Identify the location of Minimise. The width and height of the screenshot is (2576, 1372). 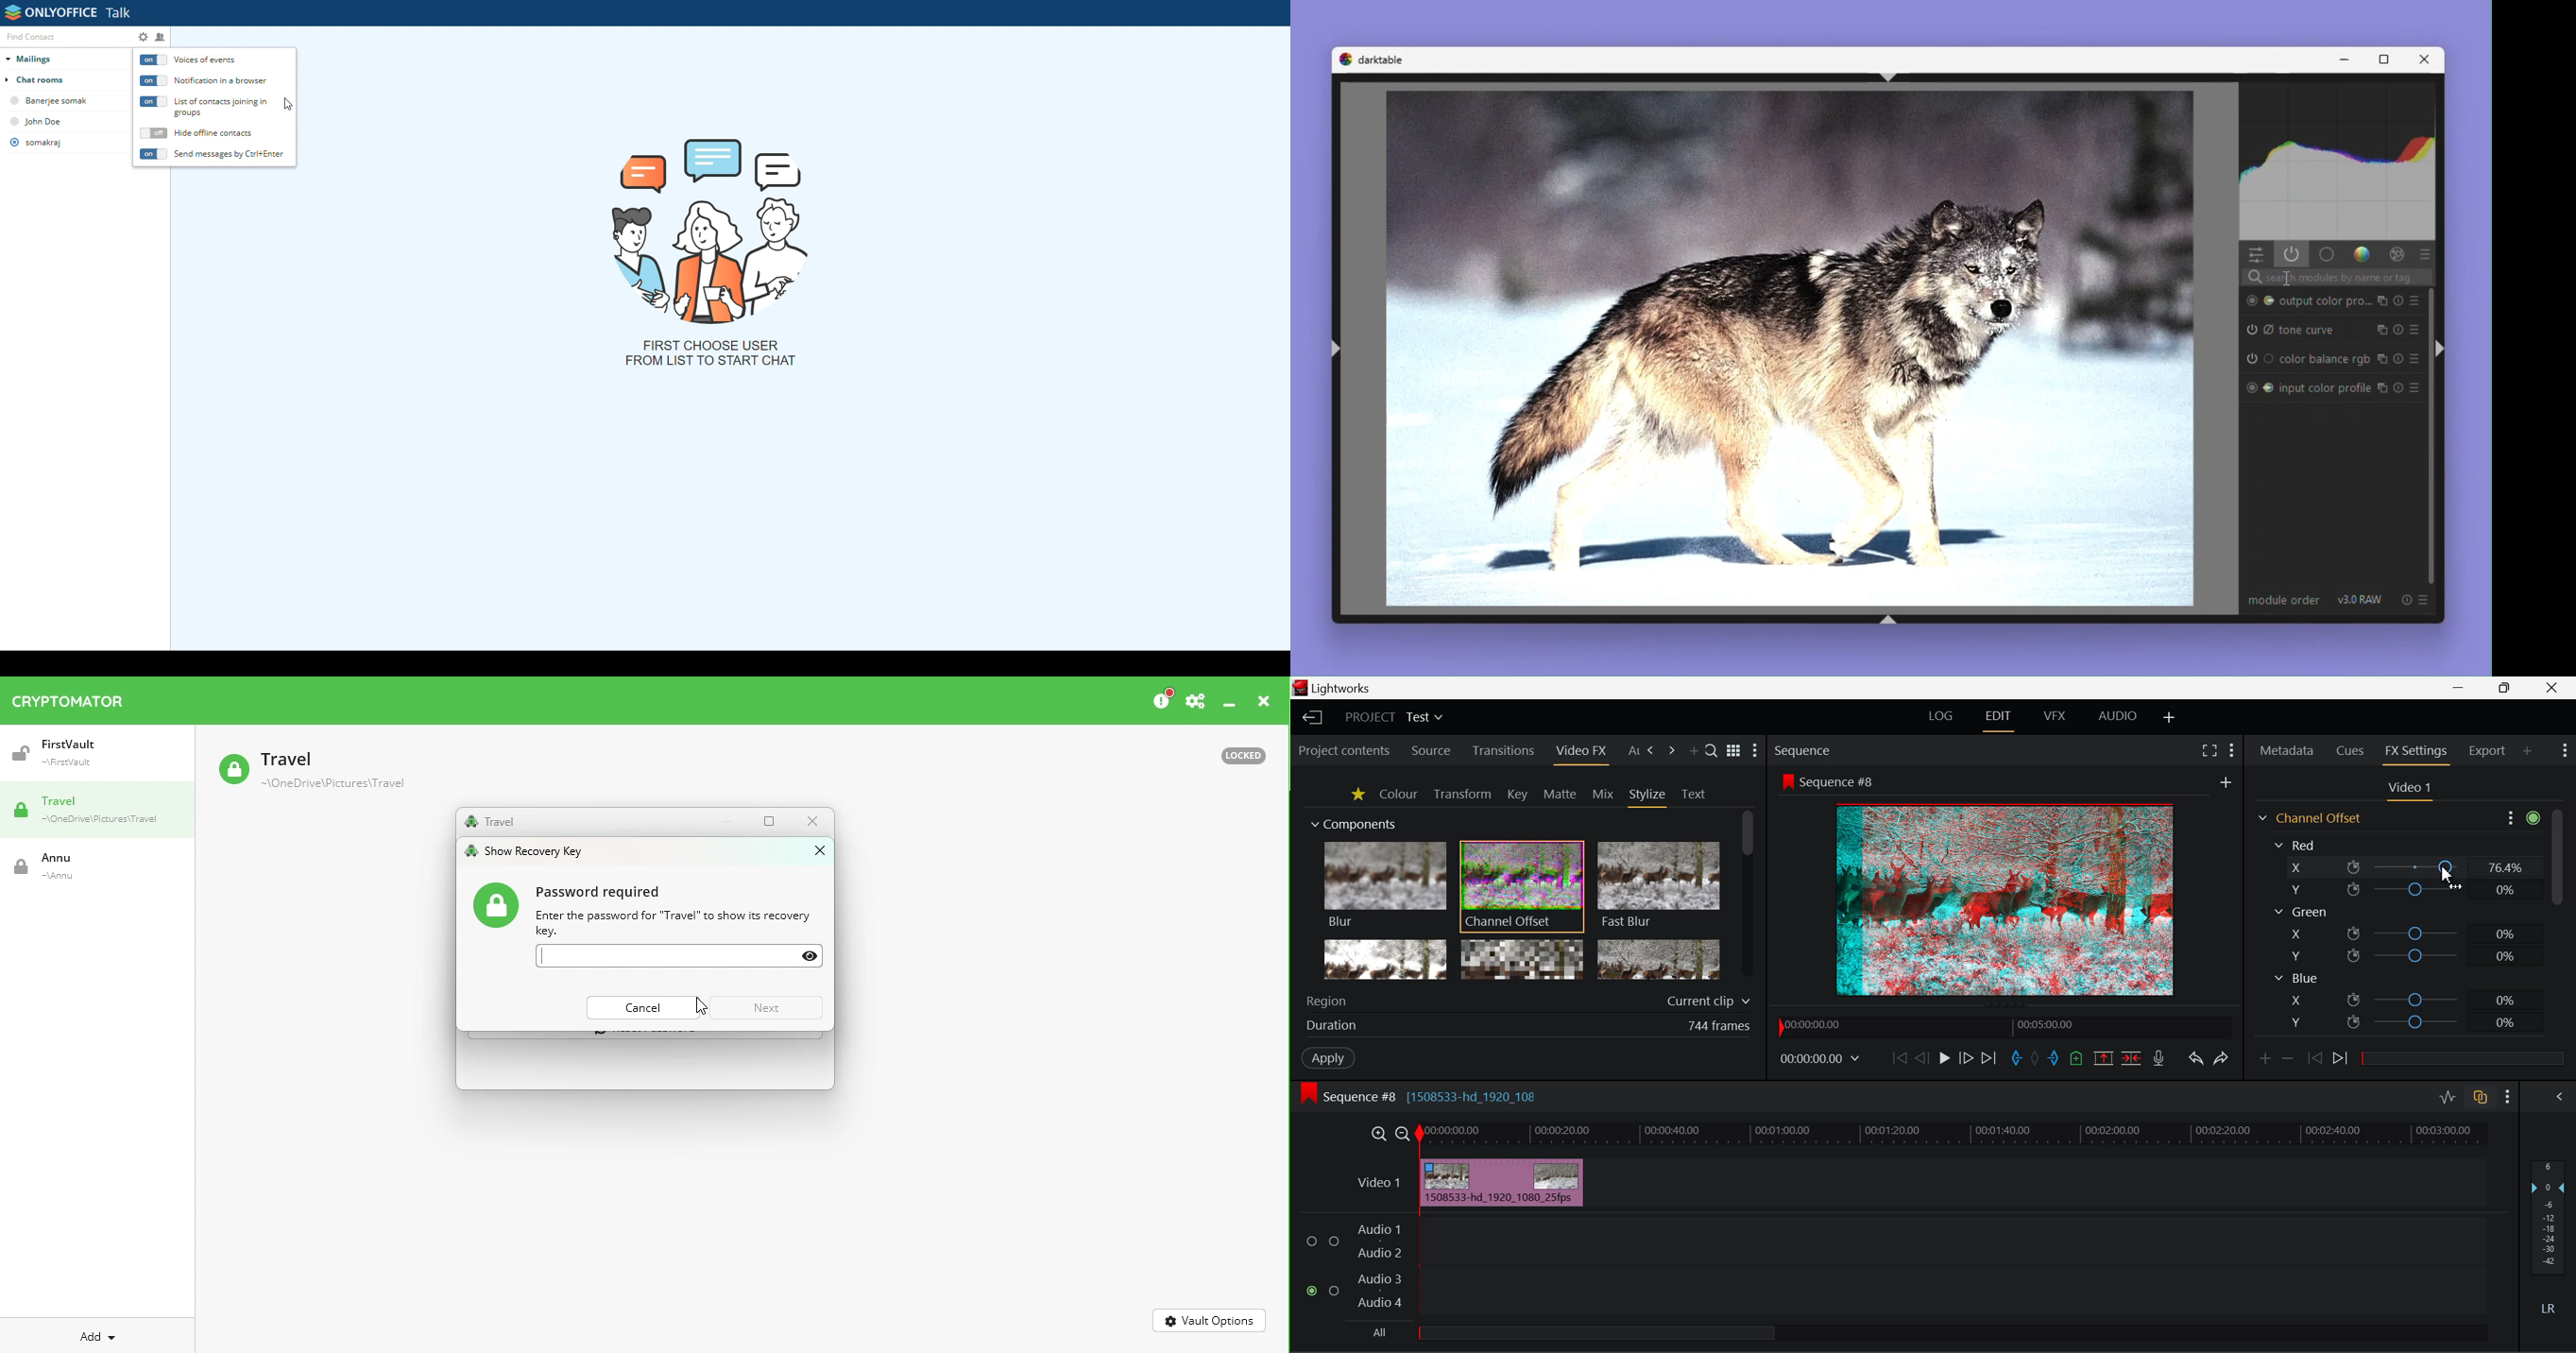
(2349, 60).